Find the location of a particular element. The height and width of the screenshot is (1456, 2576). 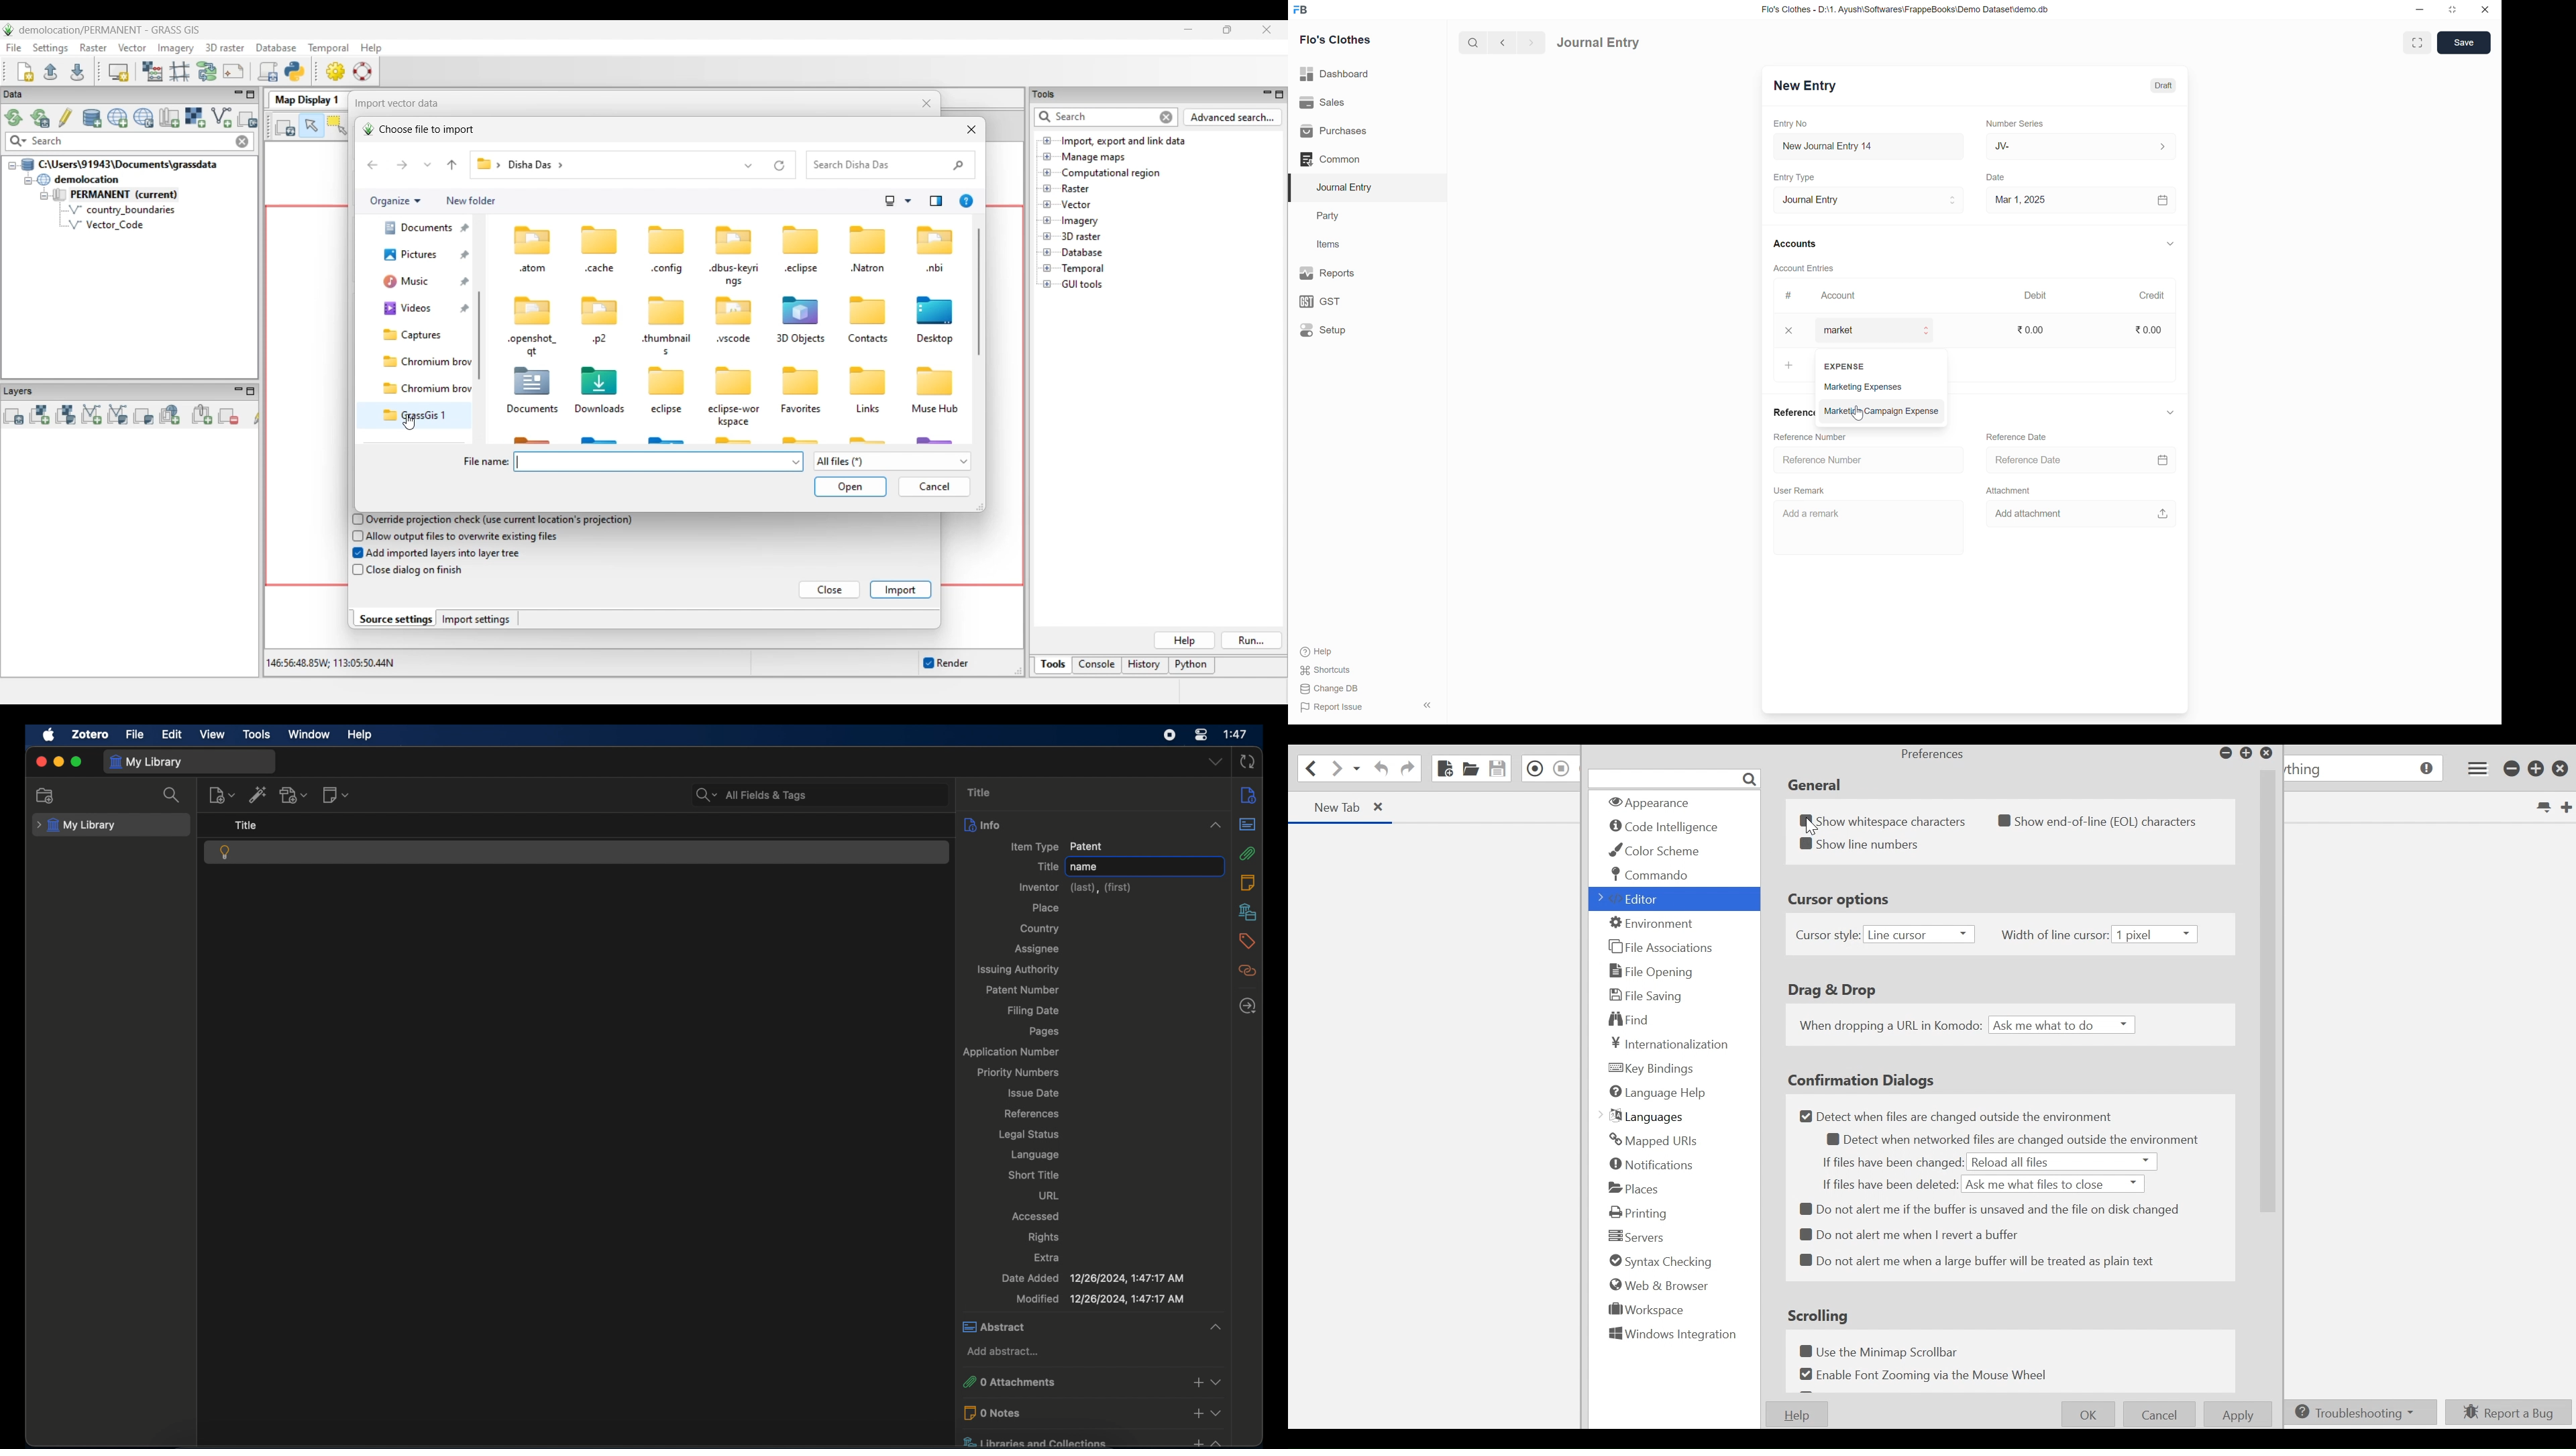

Help is located at coordinates (1319, 652).